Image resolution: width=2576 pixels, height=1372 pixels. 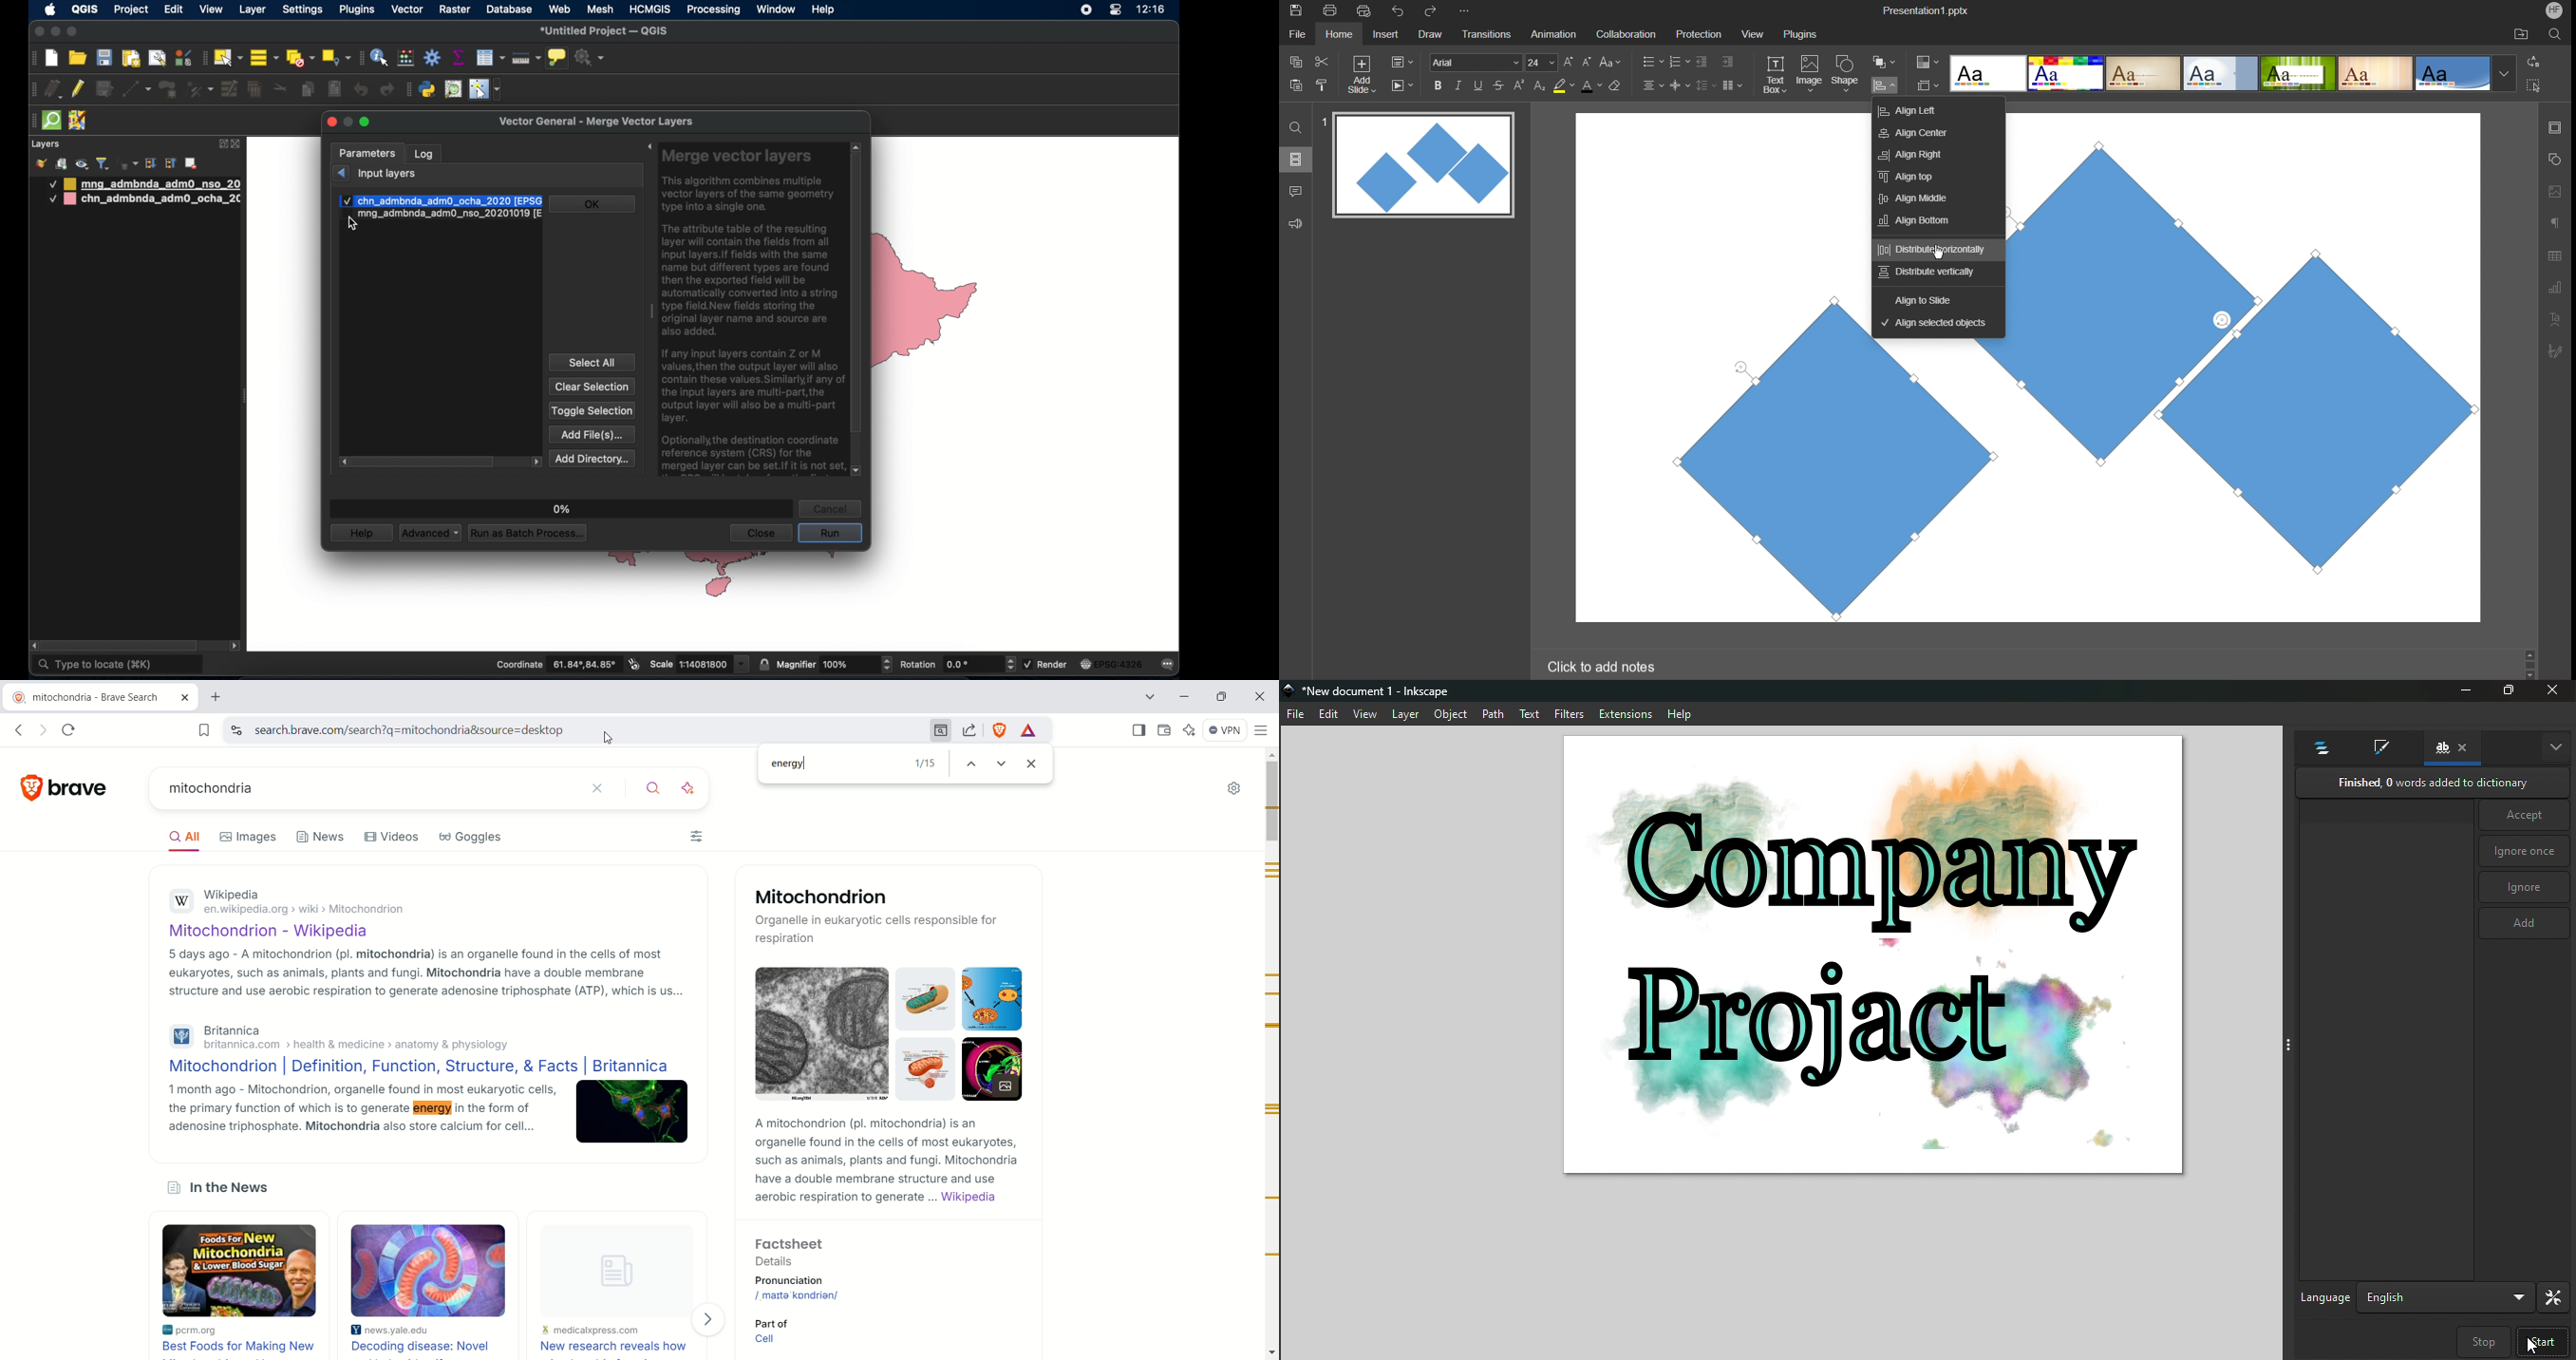 What do you see at coordinates (1384, 35) in the screenshot?
I see `Insert` at bounding box center [1384, 35].